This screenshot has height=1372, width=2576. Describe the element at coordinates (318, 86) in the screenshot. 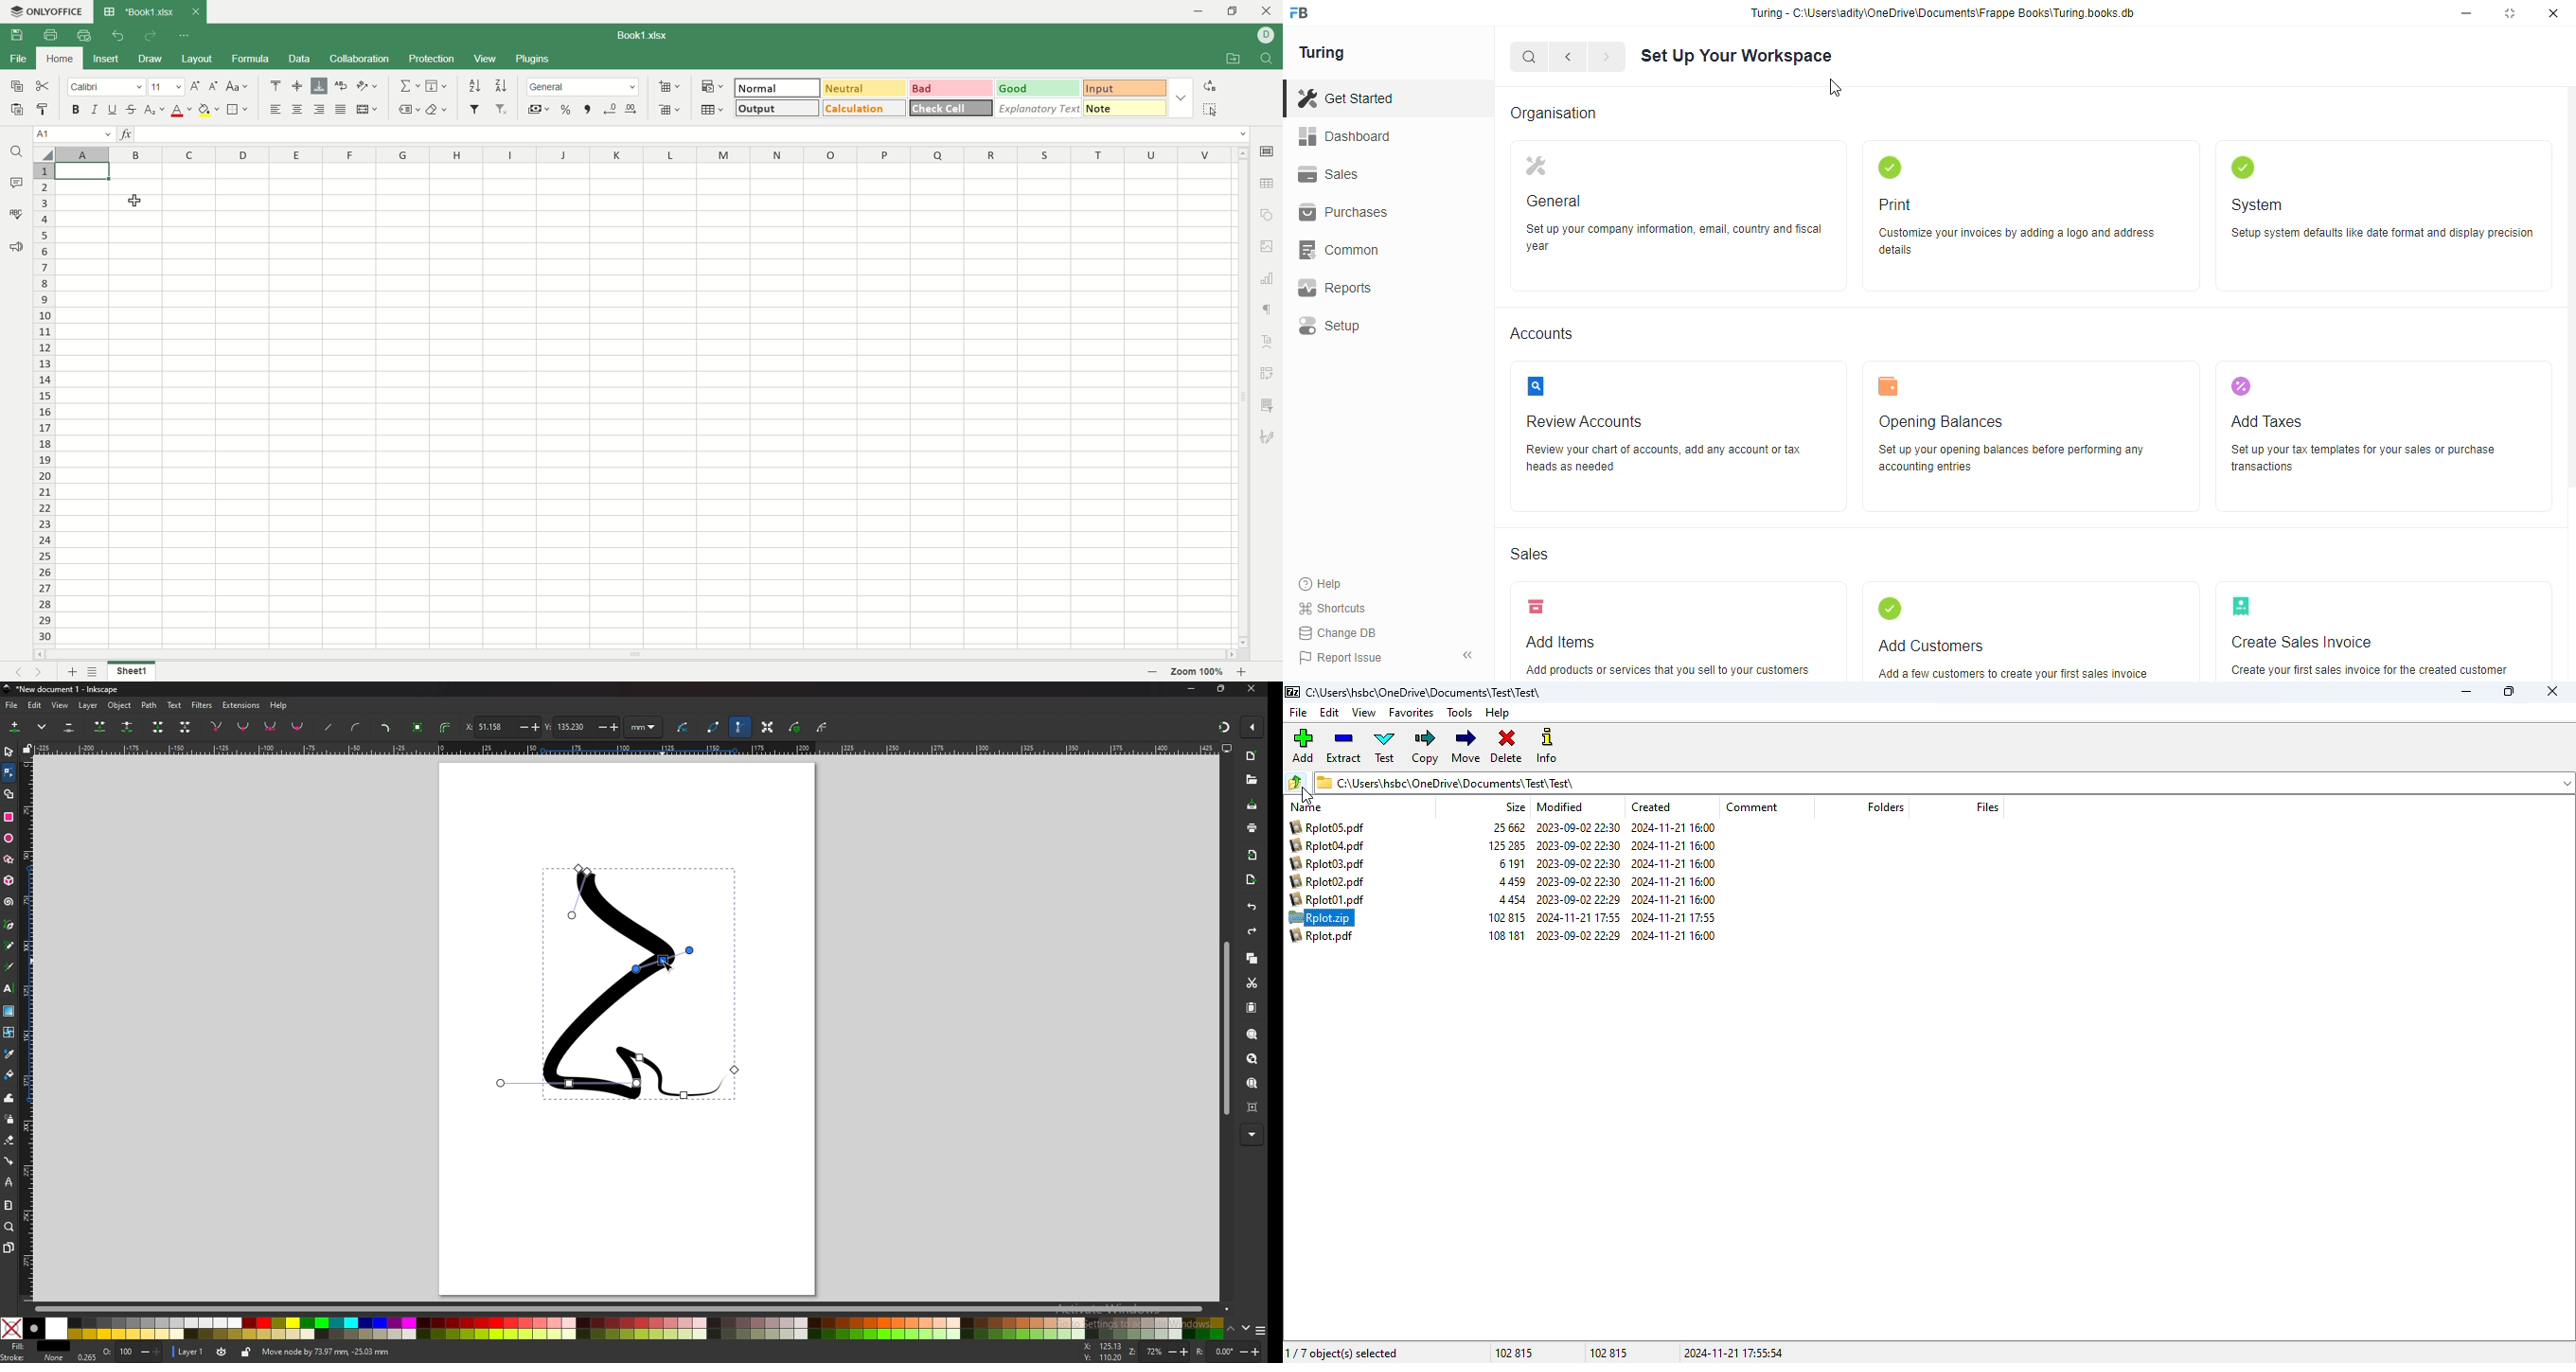

I see `align bottom` at that location.